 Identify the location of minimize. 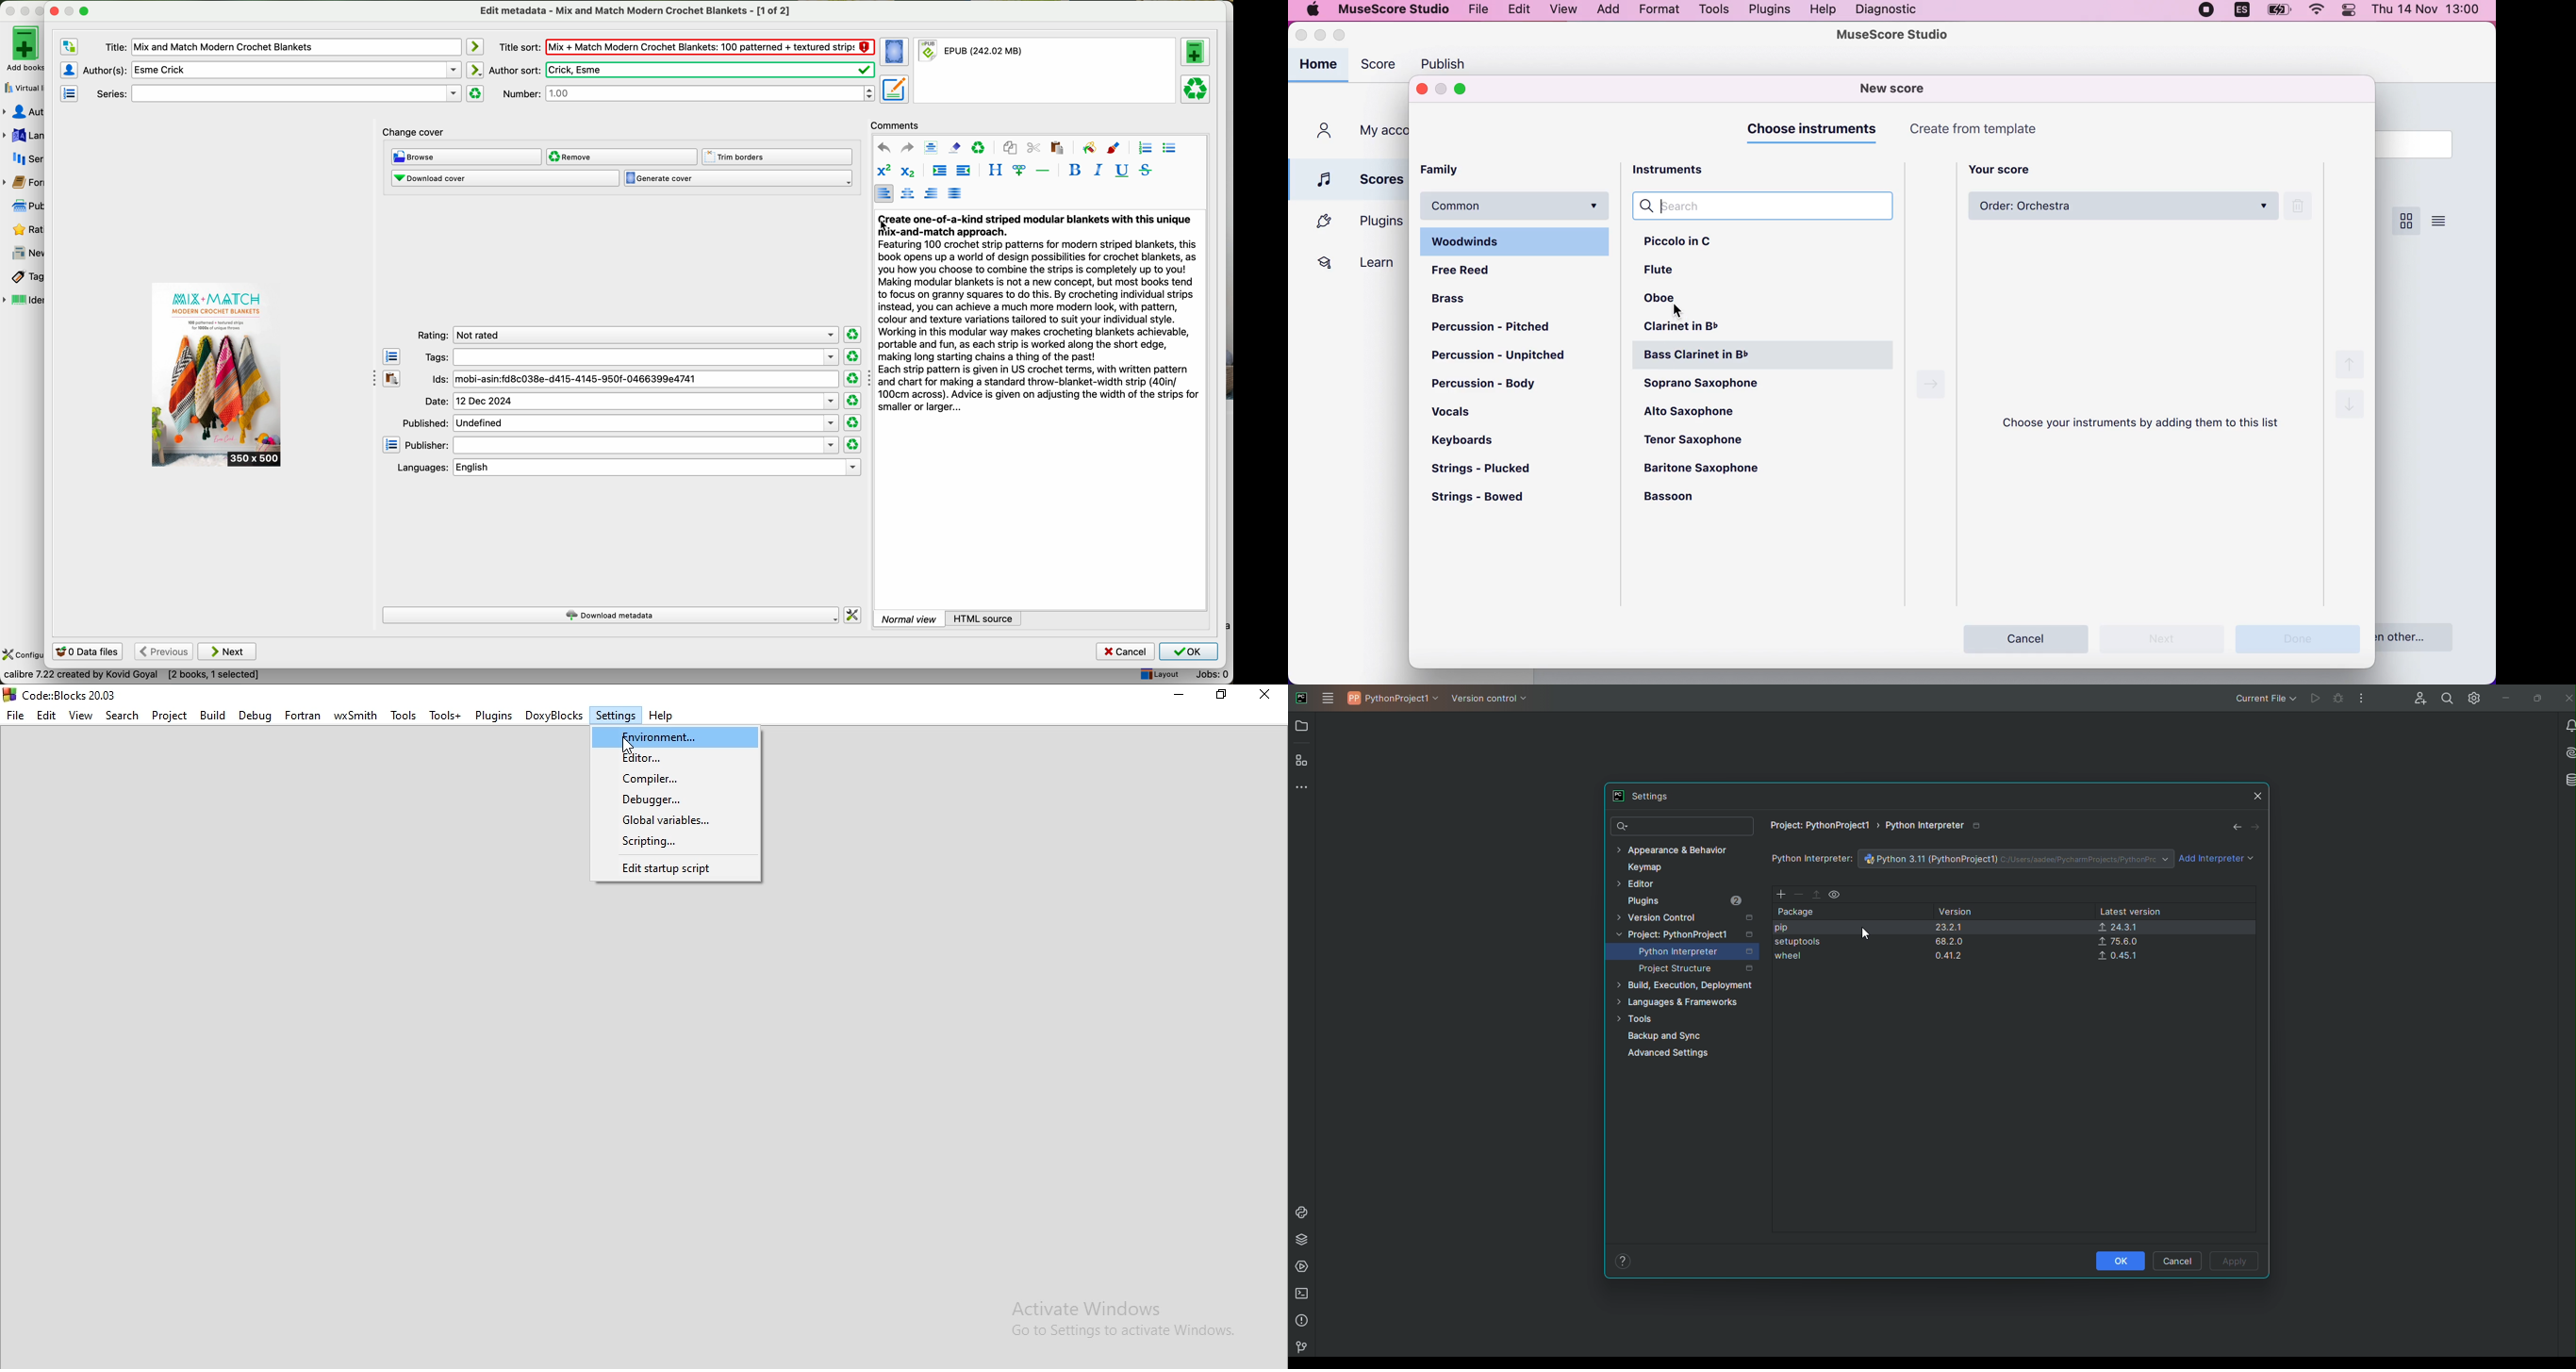
(1321, 36).